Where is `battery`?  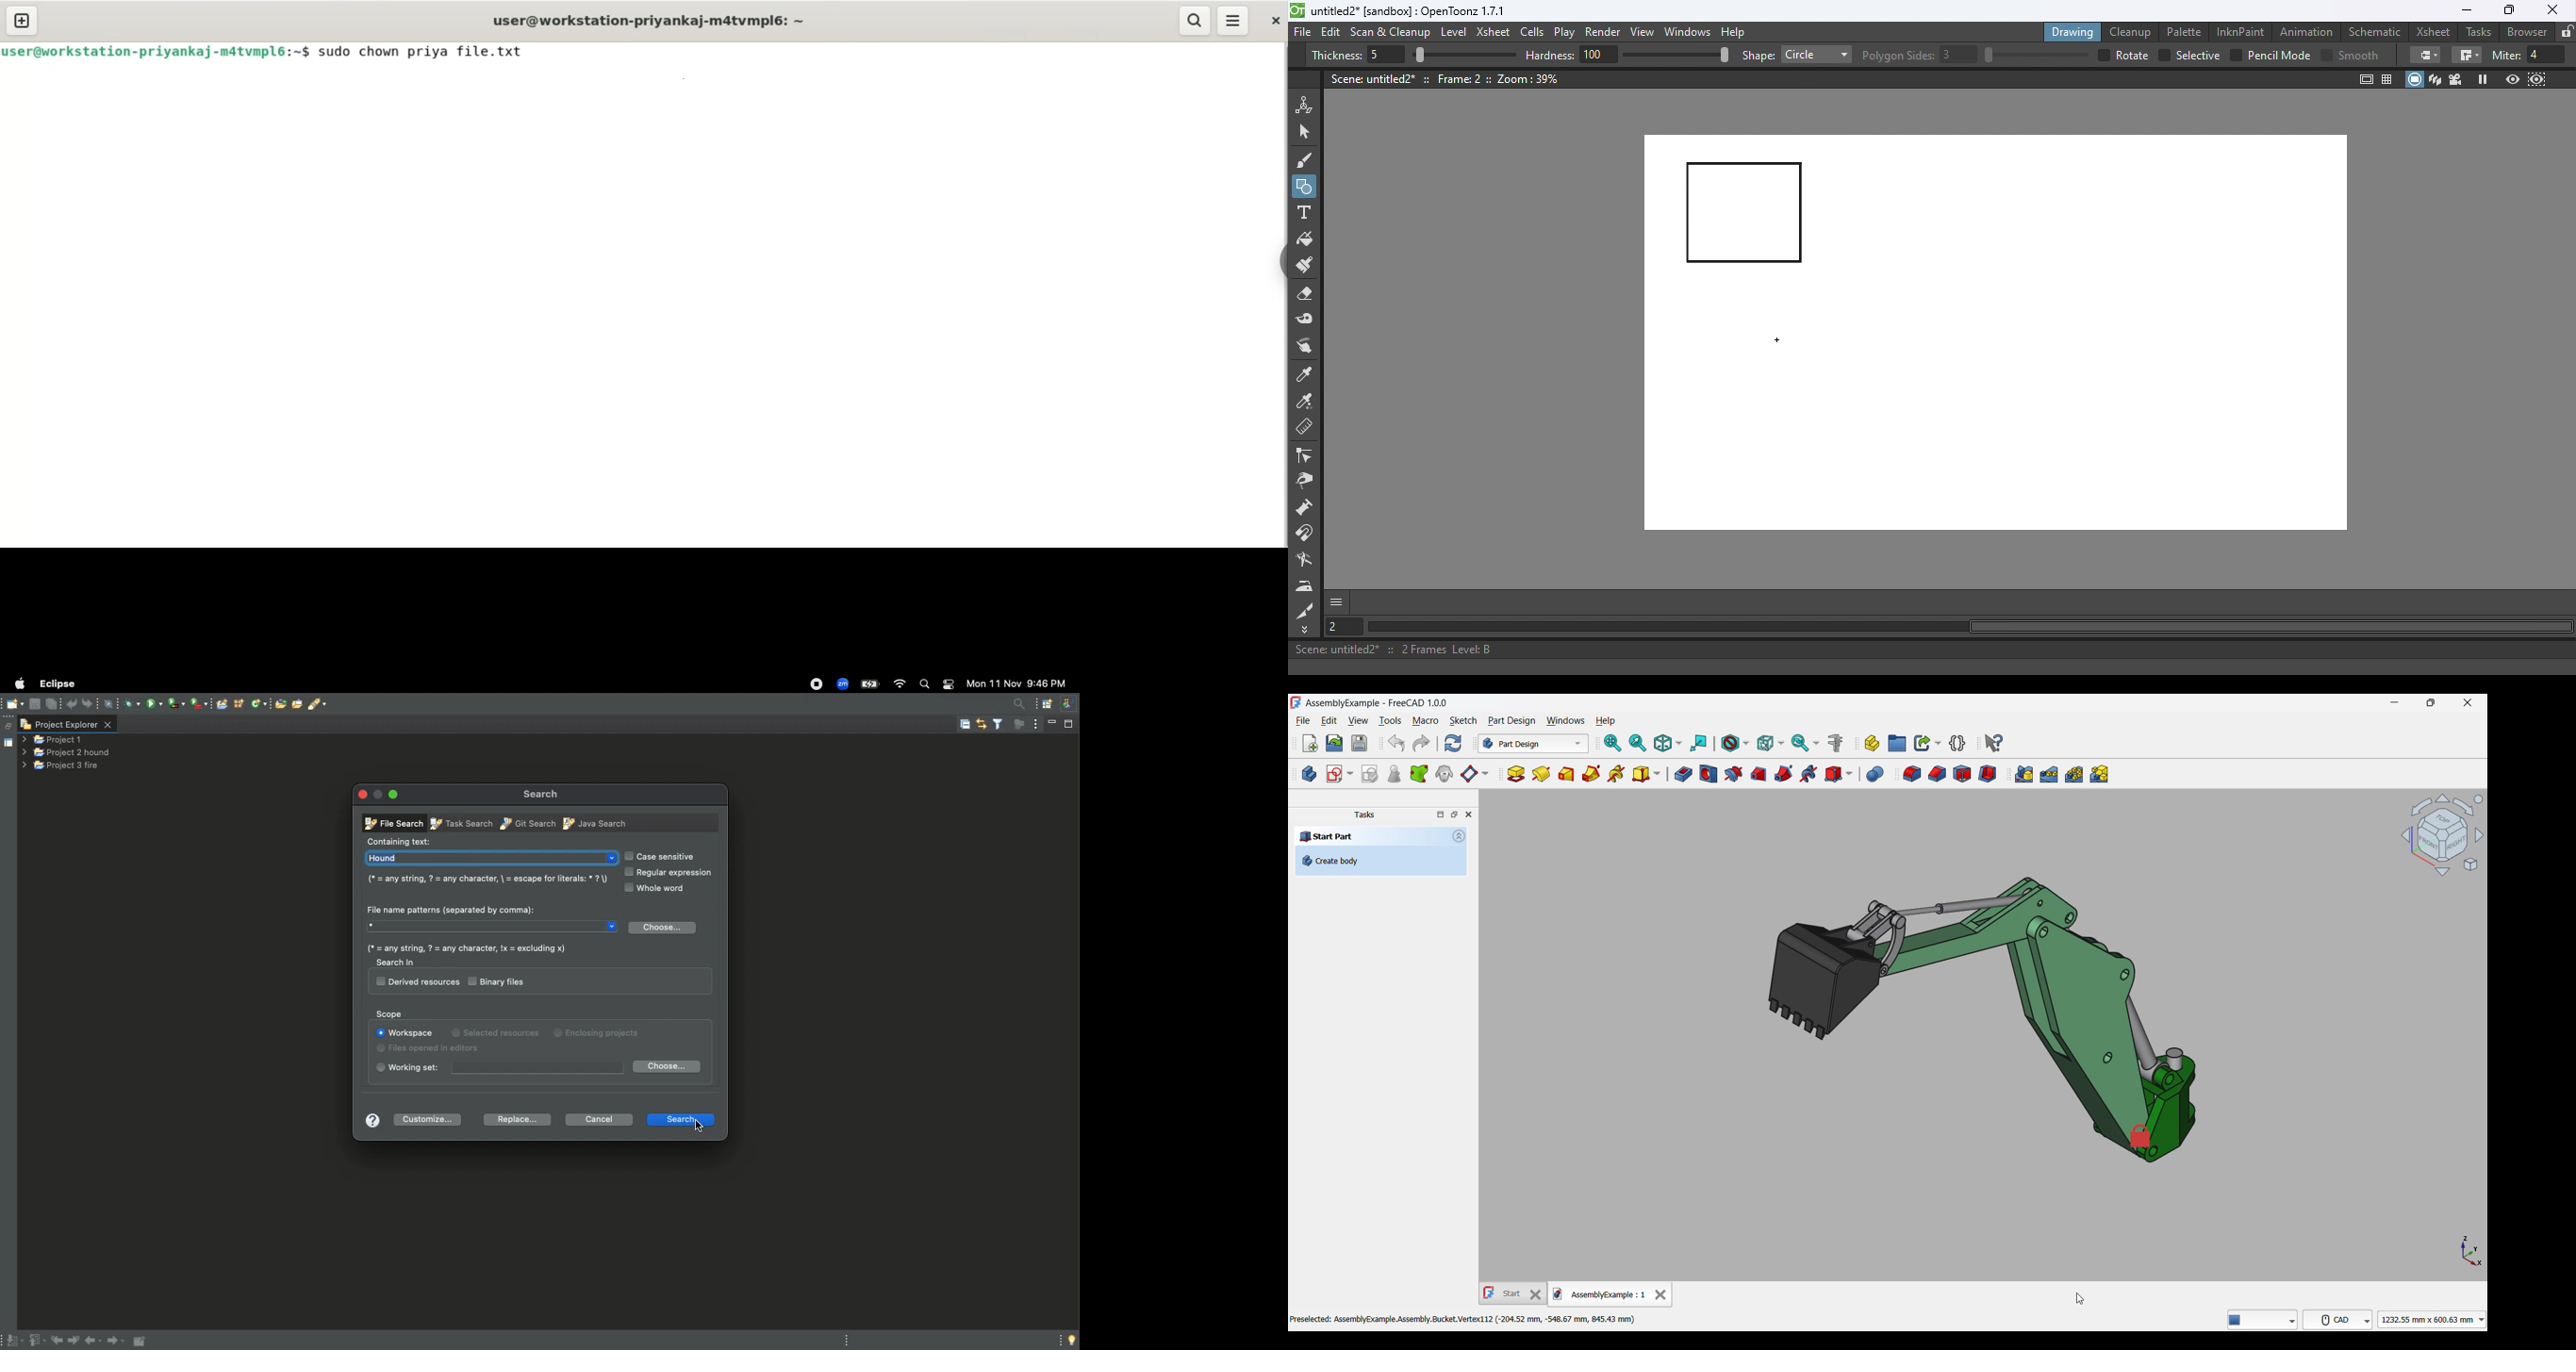 battery is located at coordinates (873, 684).